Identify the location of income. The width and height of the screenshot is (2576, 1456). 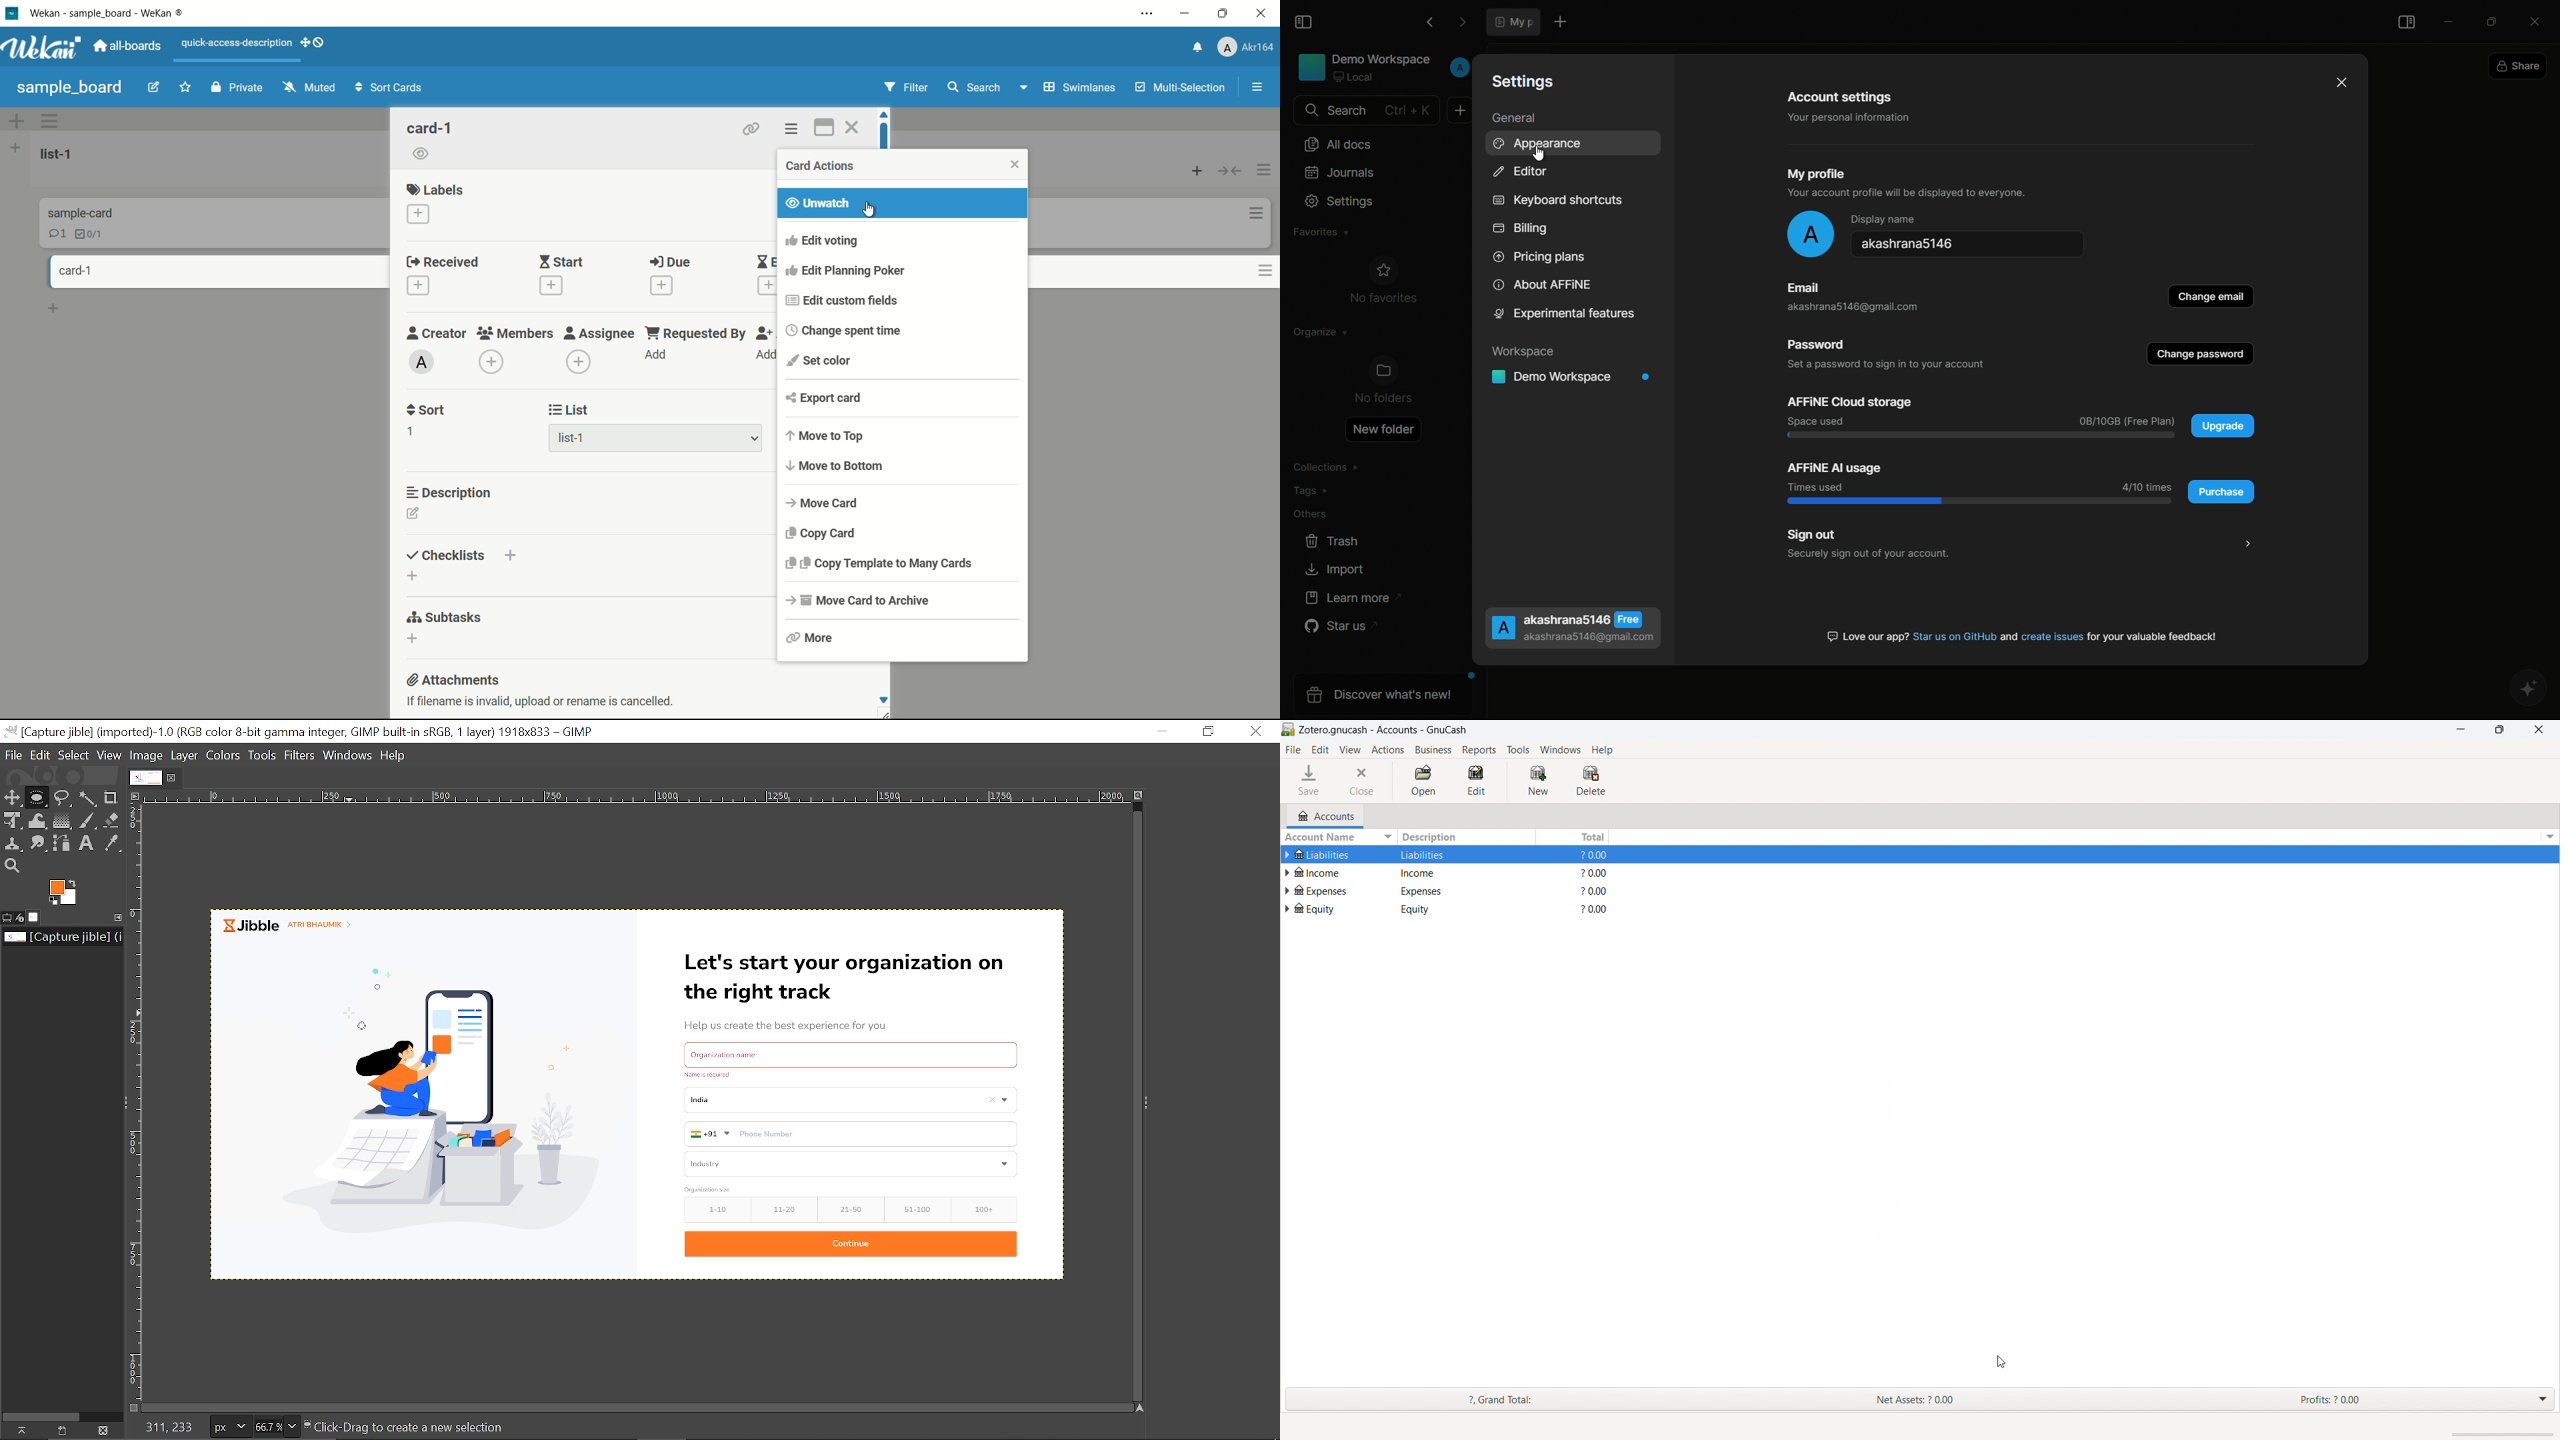
(1323, 871).